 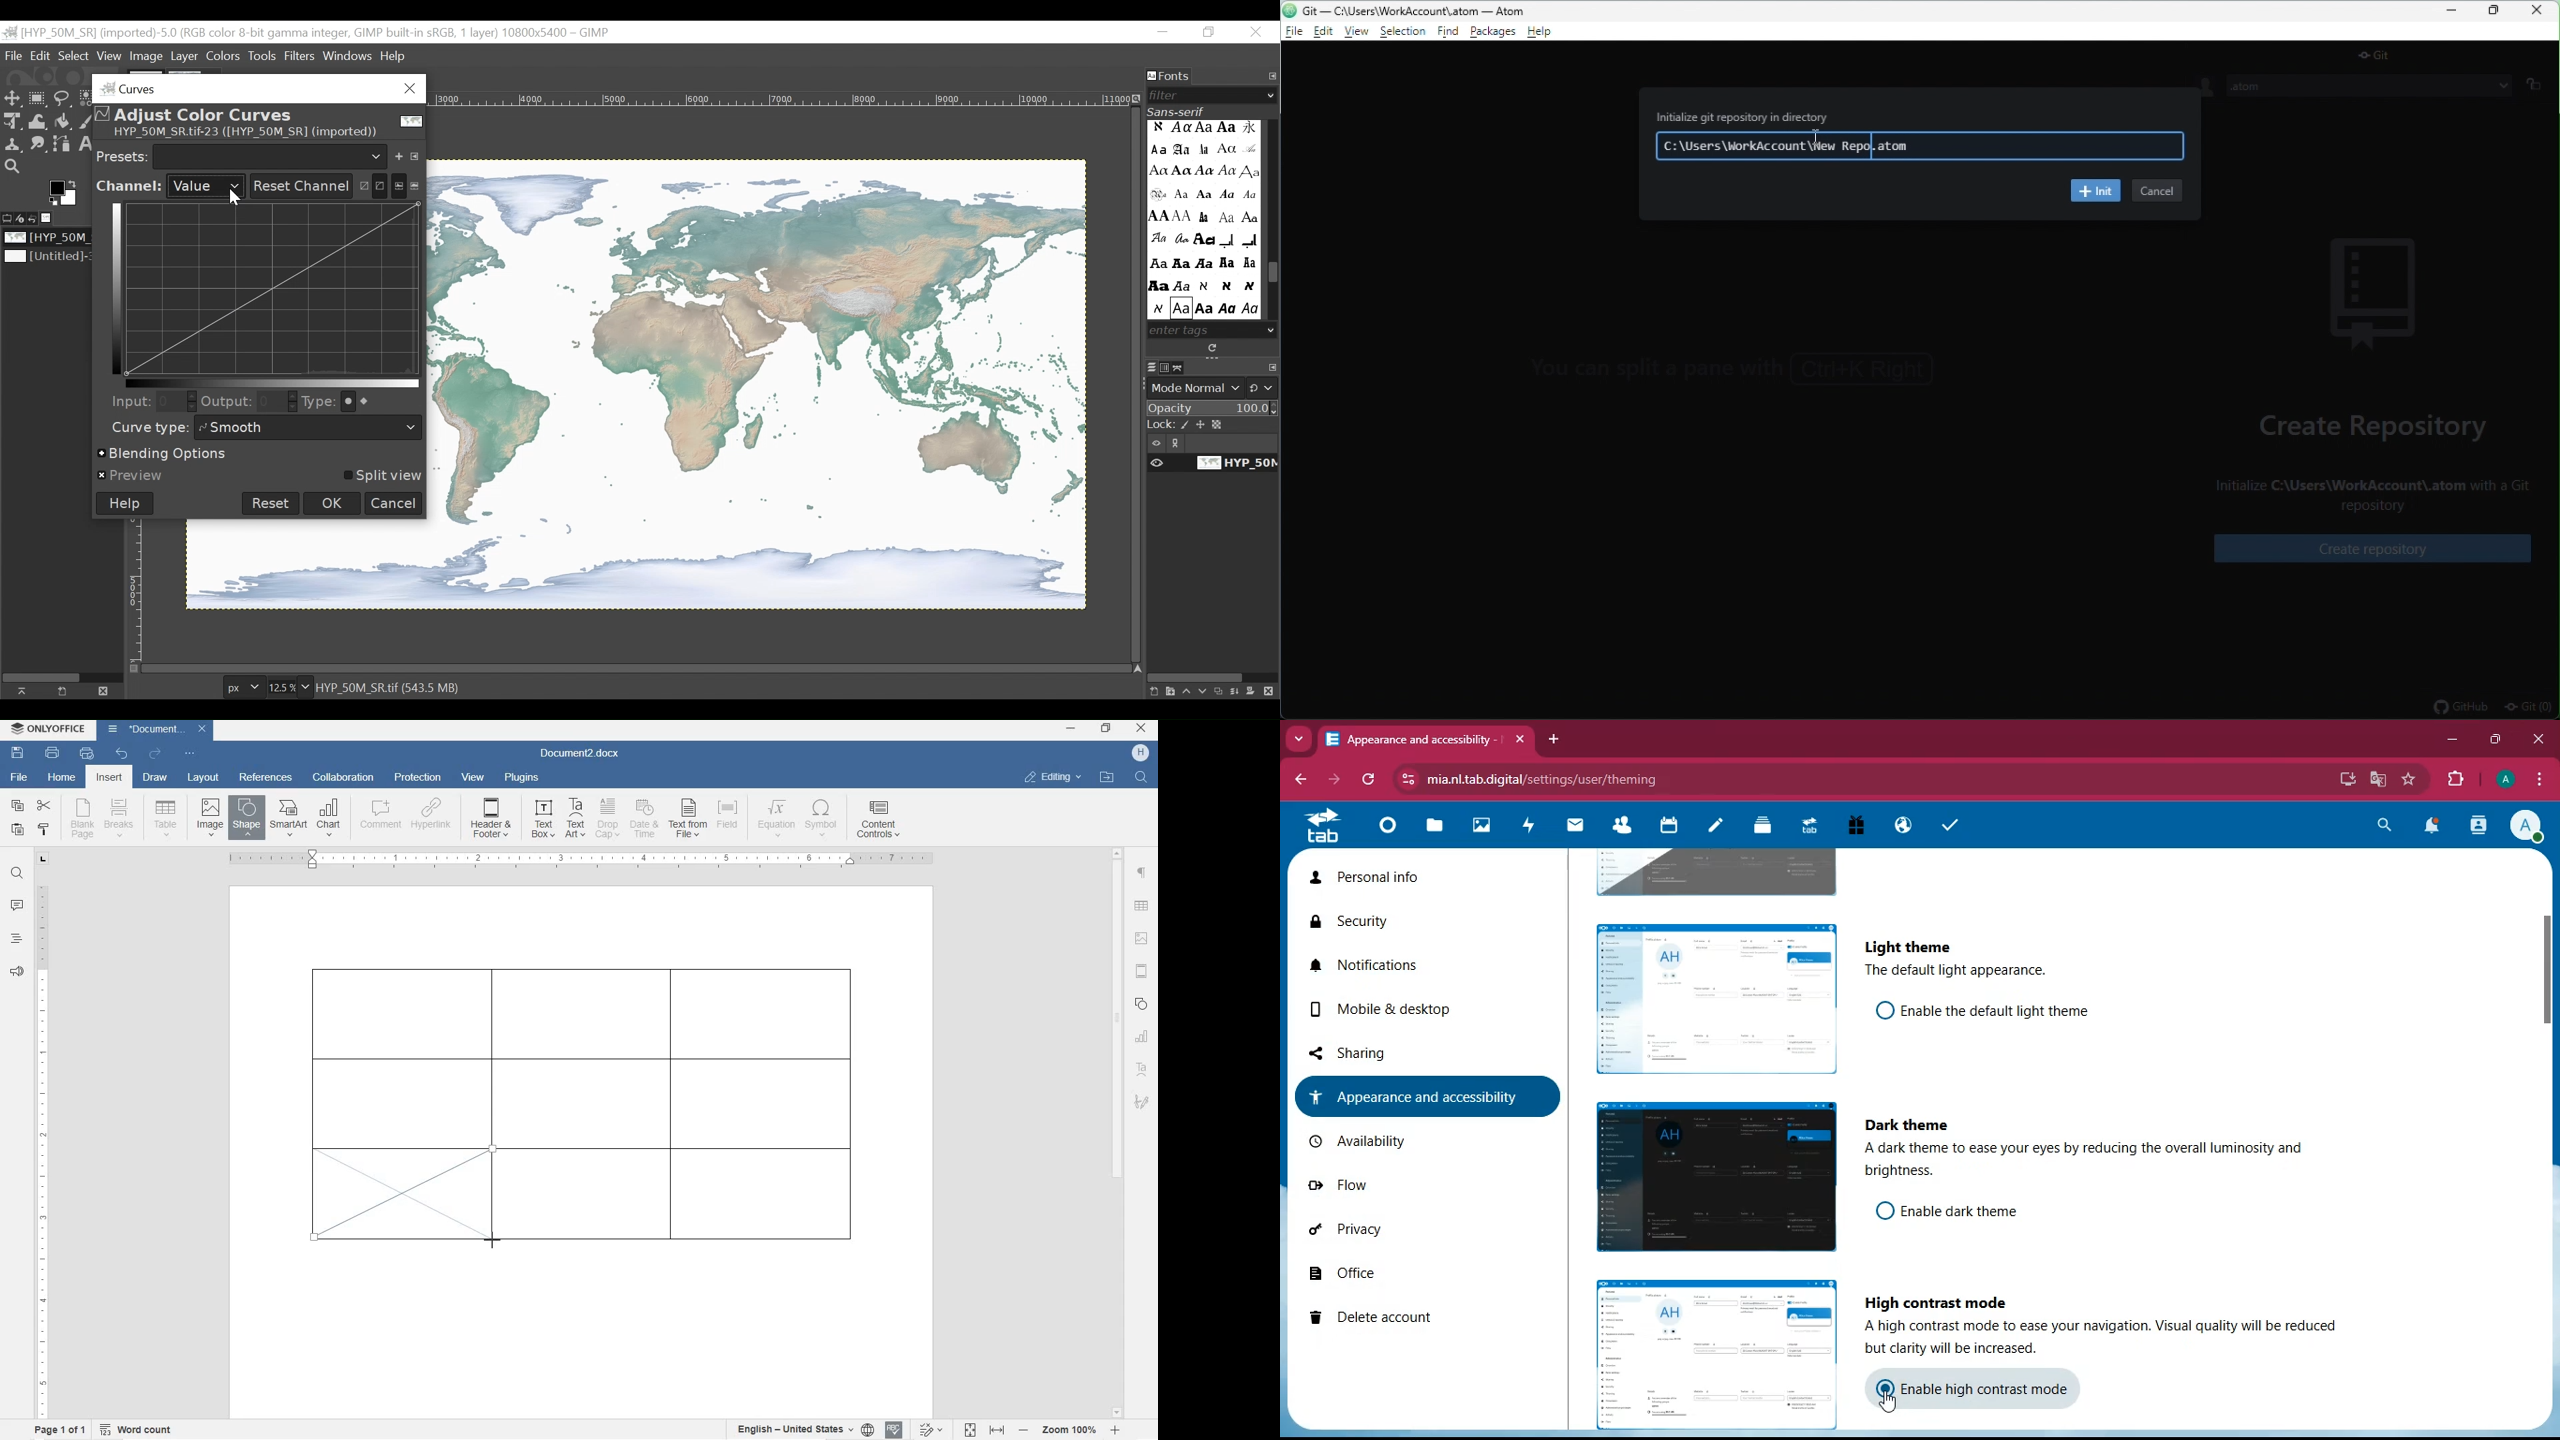 I want to click on Rsstore, so click(x=1209, y=33).